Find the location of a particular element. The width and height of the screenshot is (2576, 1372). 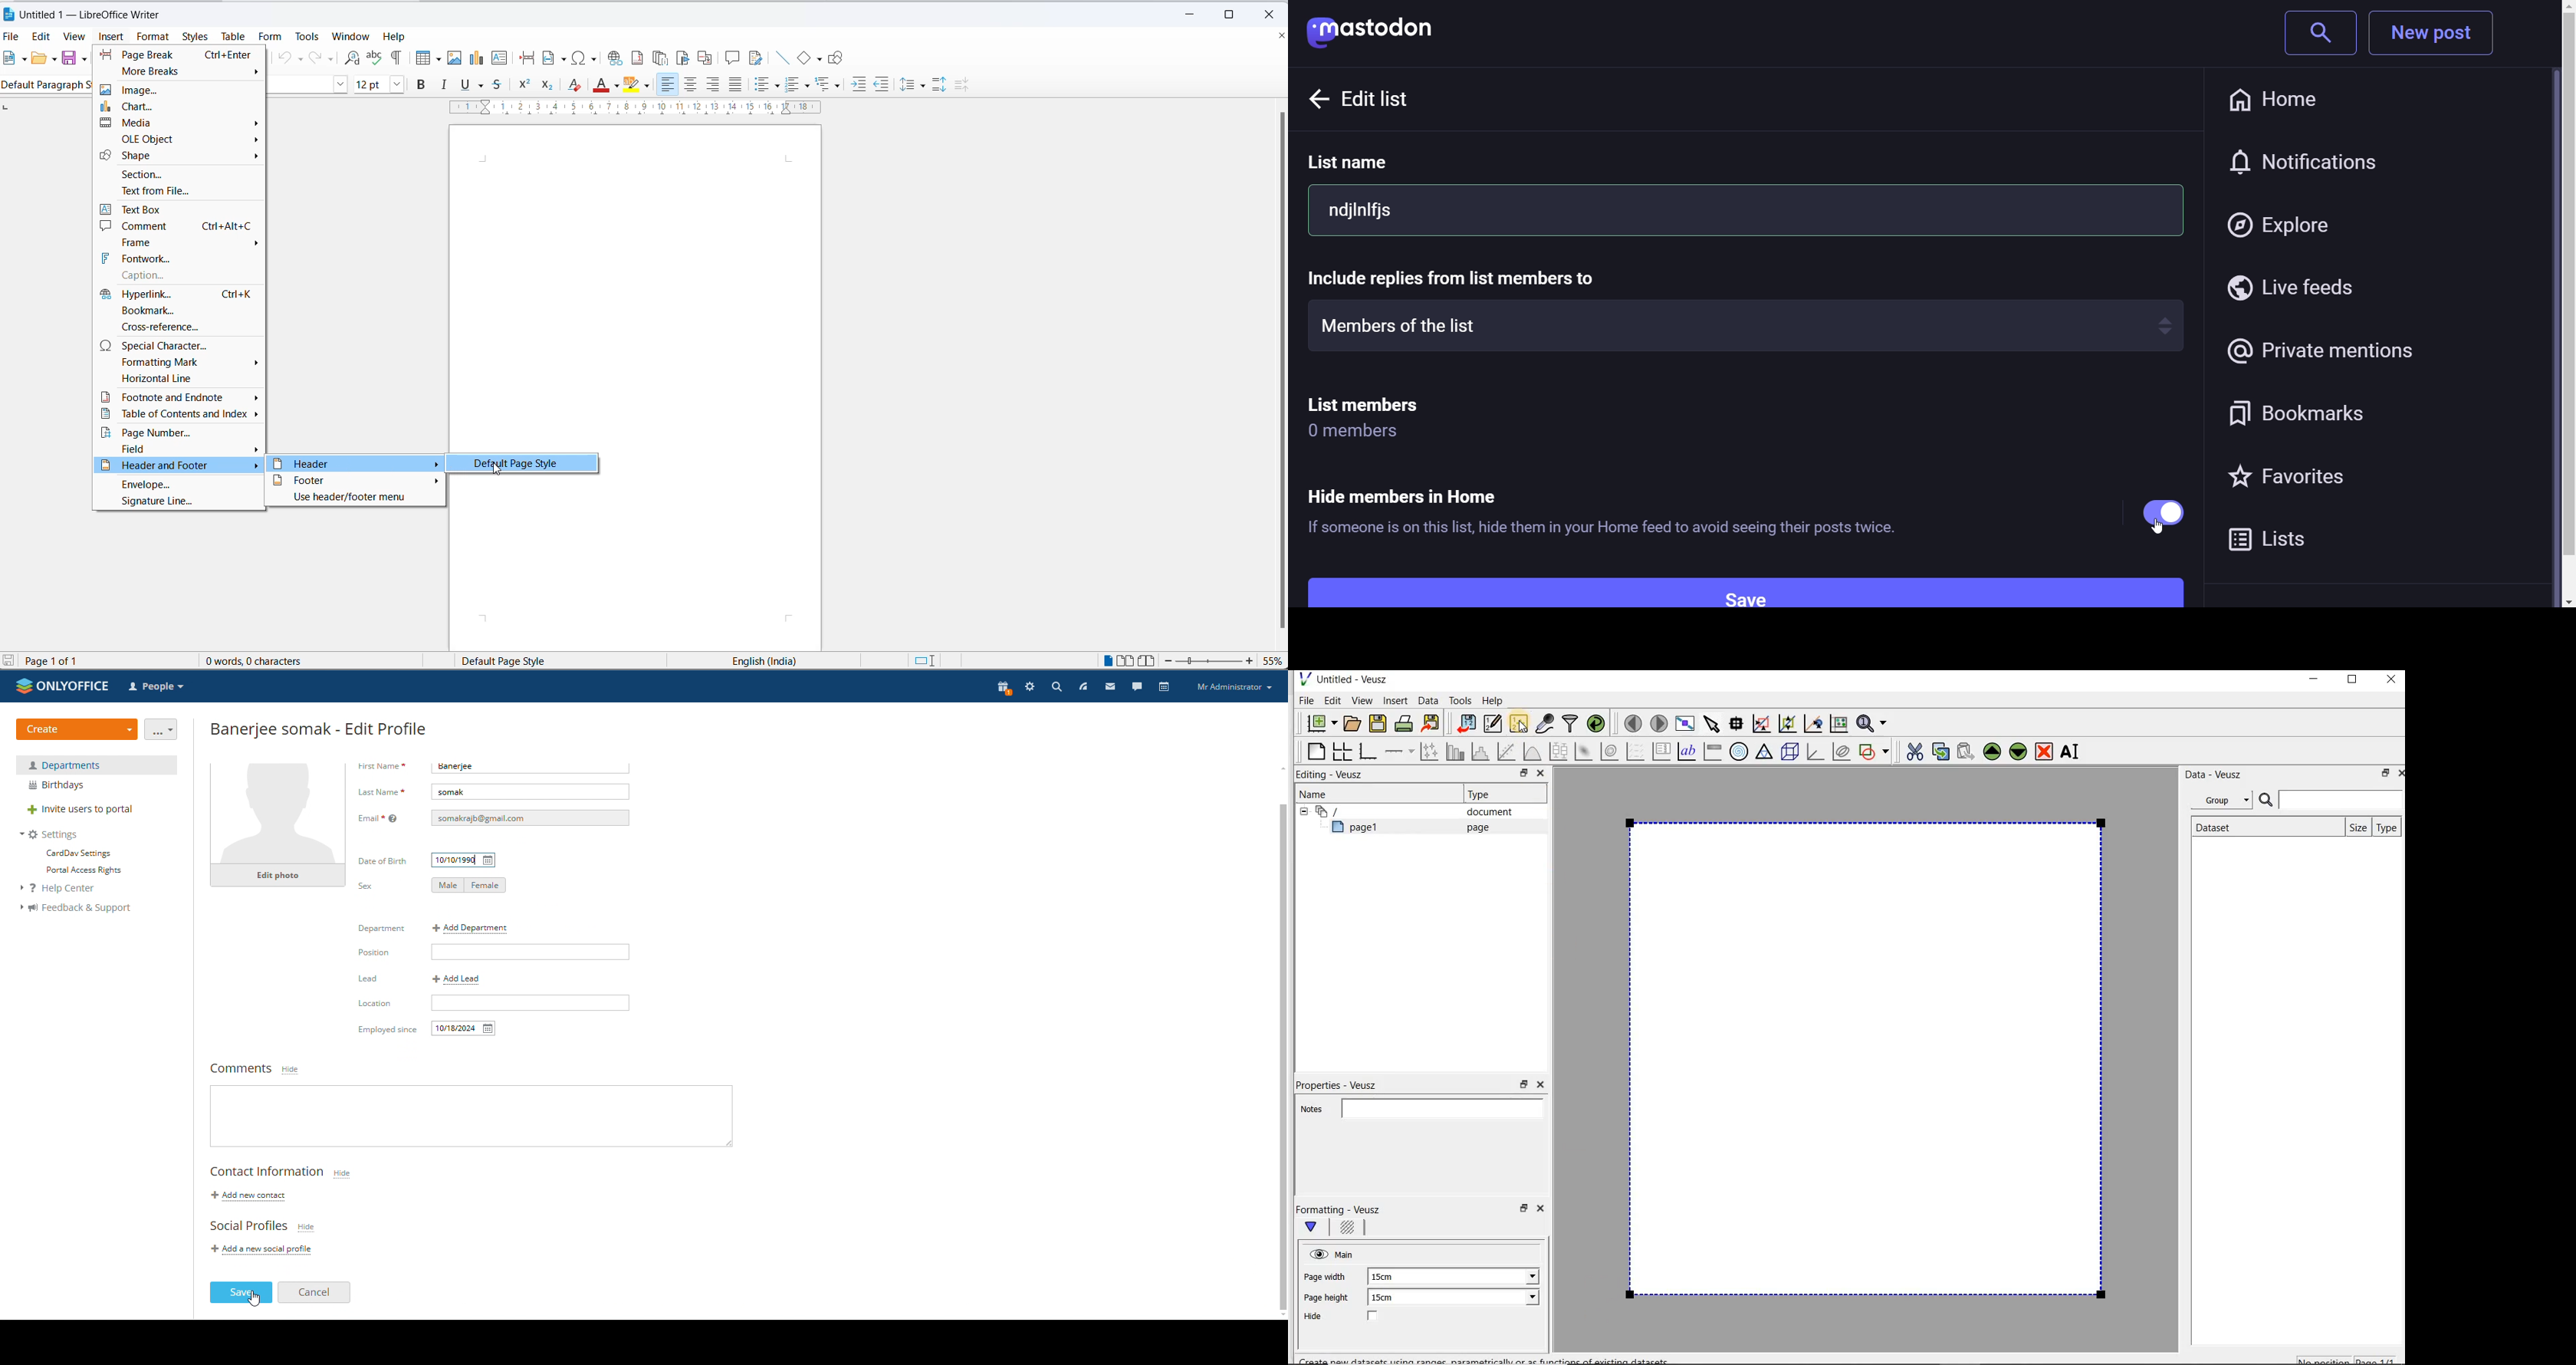

use header/footer menu is located at coordinates (356, 500).